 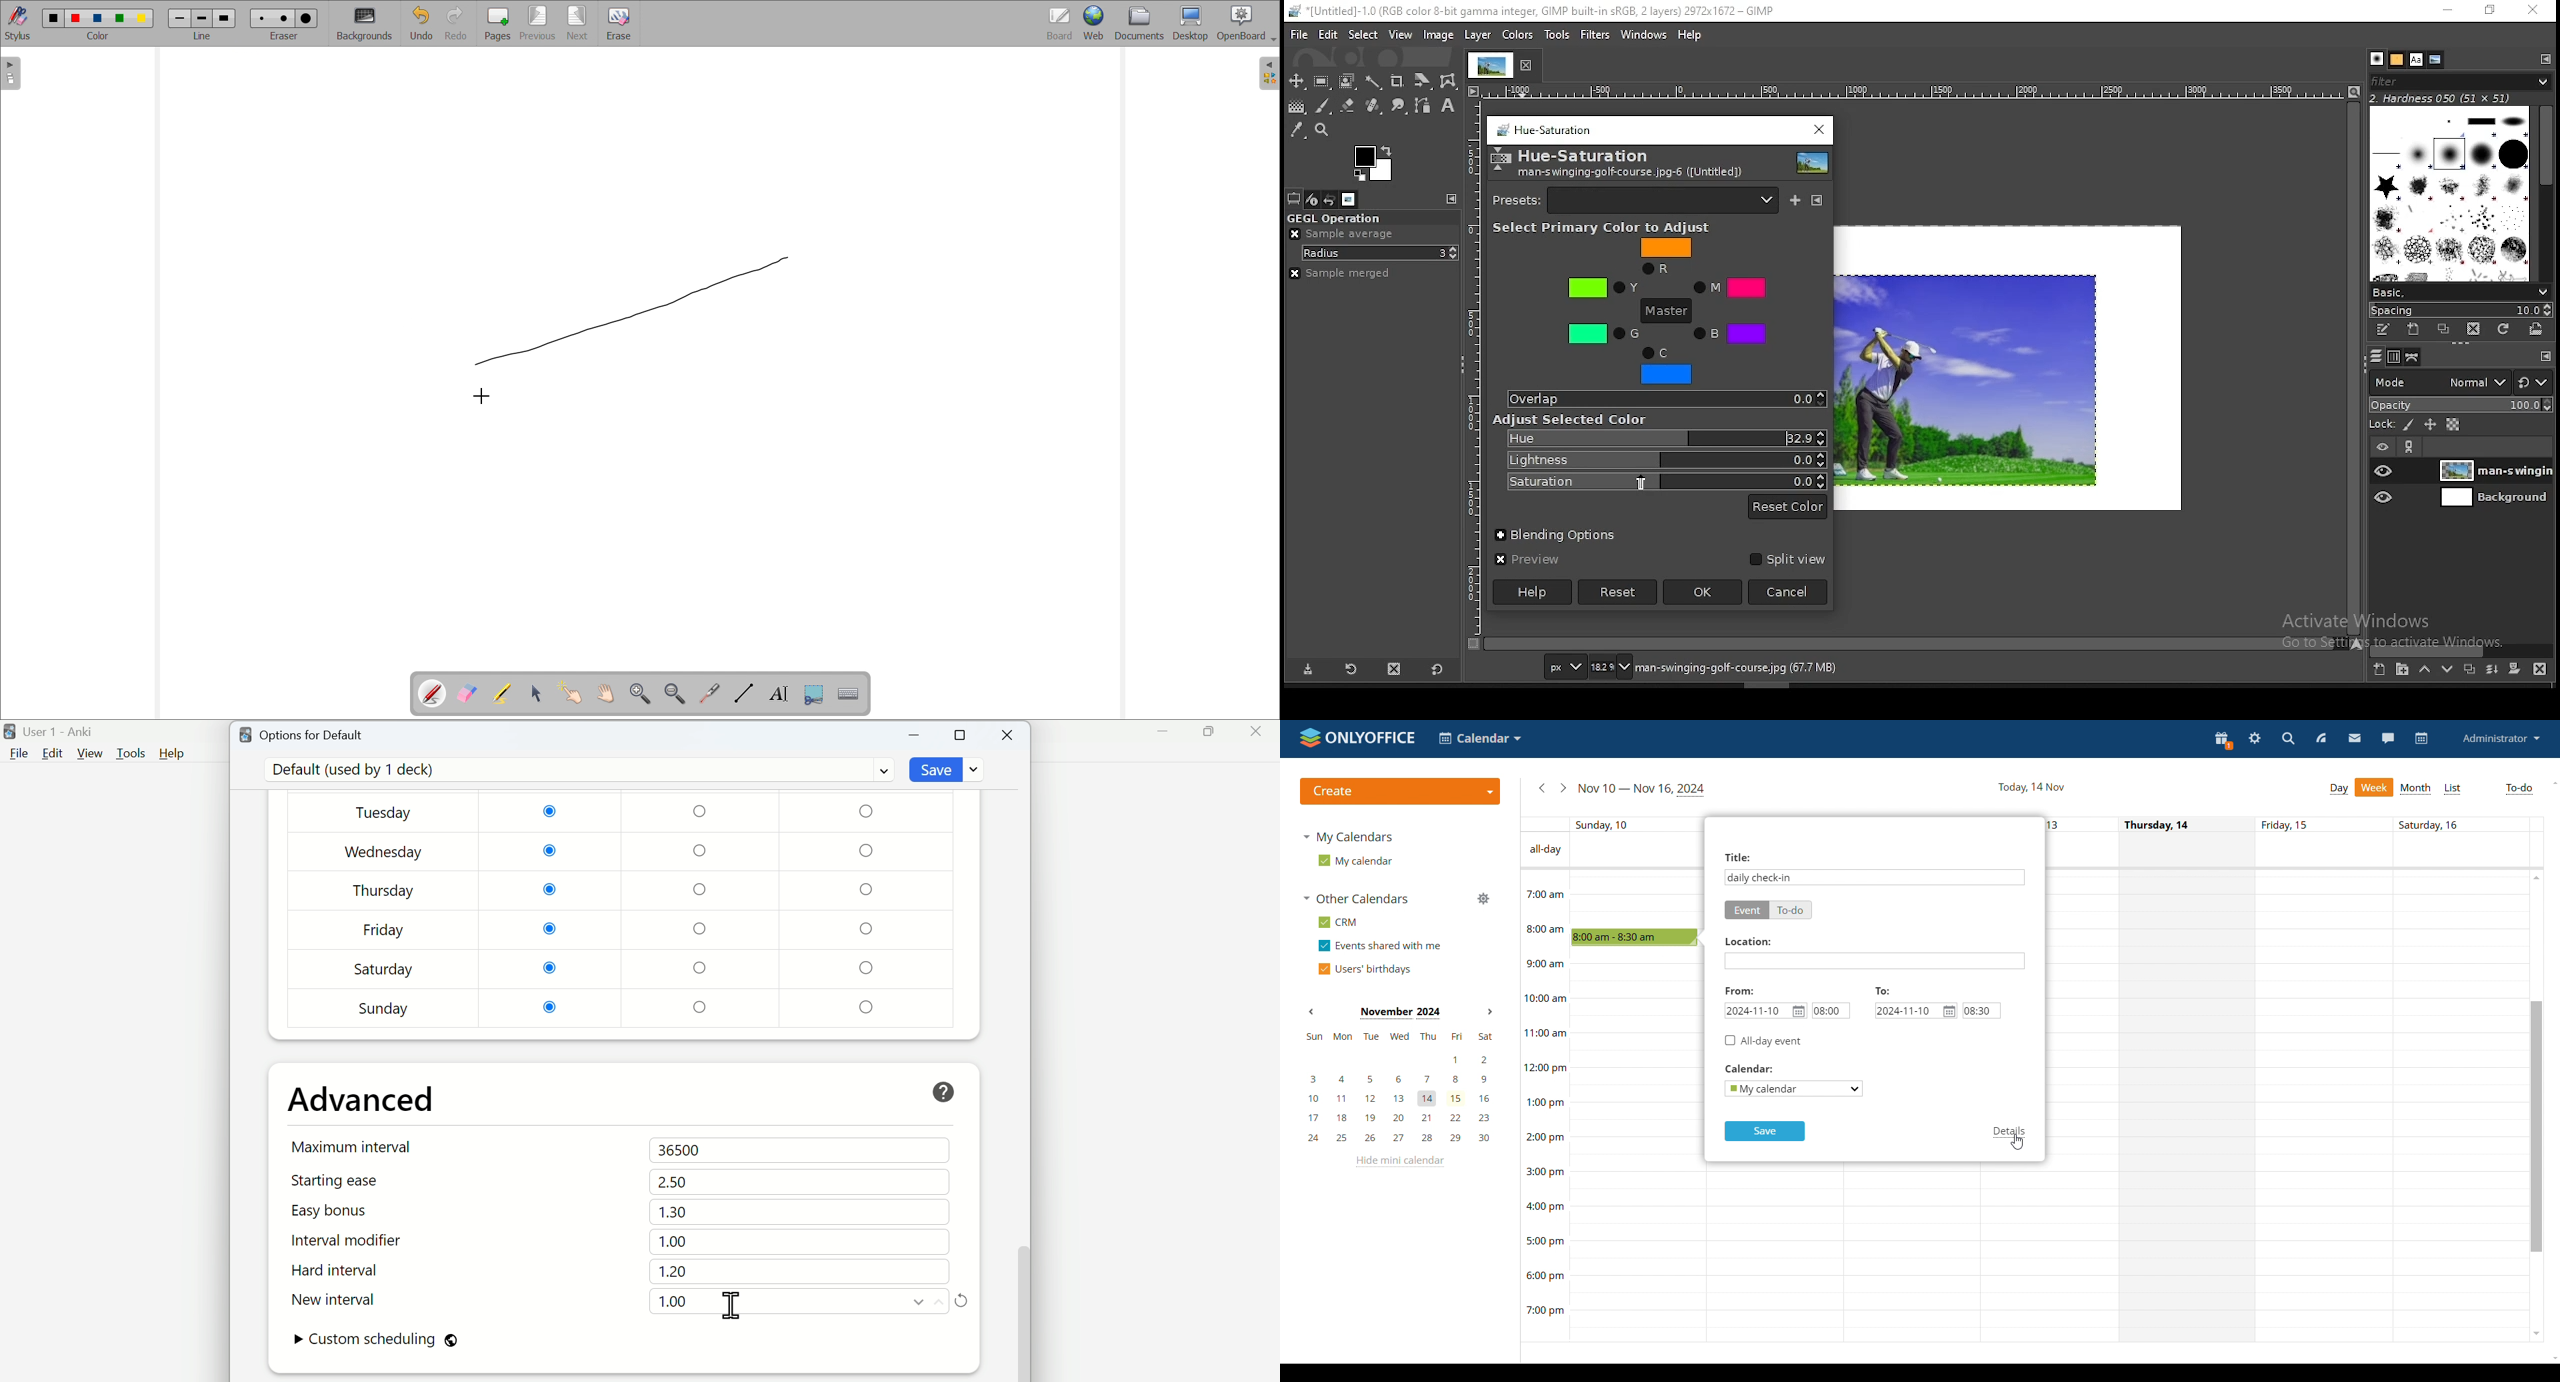 I want to click on sample merged, so click(x=1343, y=273).